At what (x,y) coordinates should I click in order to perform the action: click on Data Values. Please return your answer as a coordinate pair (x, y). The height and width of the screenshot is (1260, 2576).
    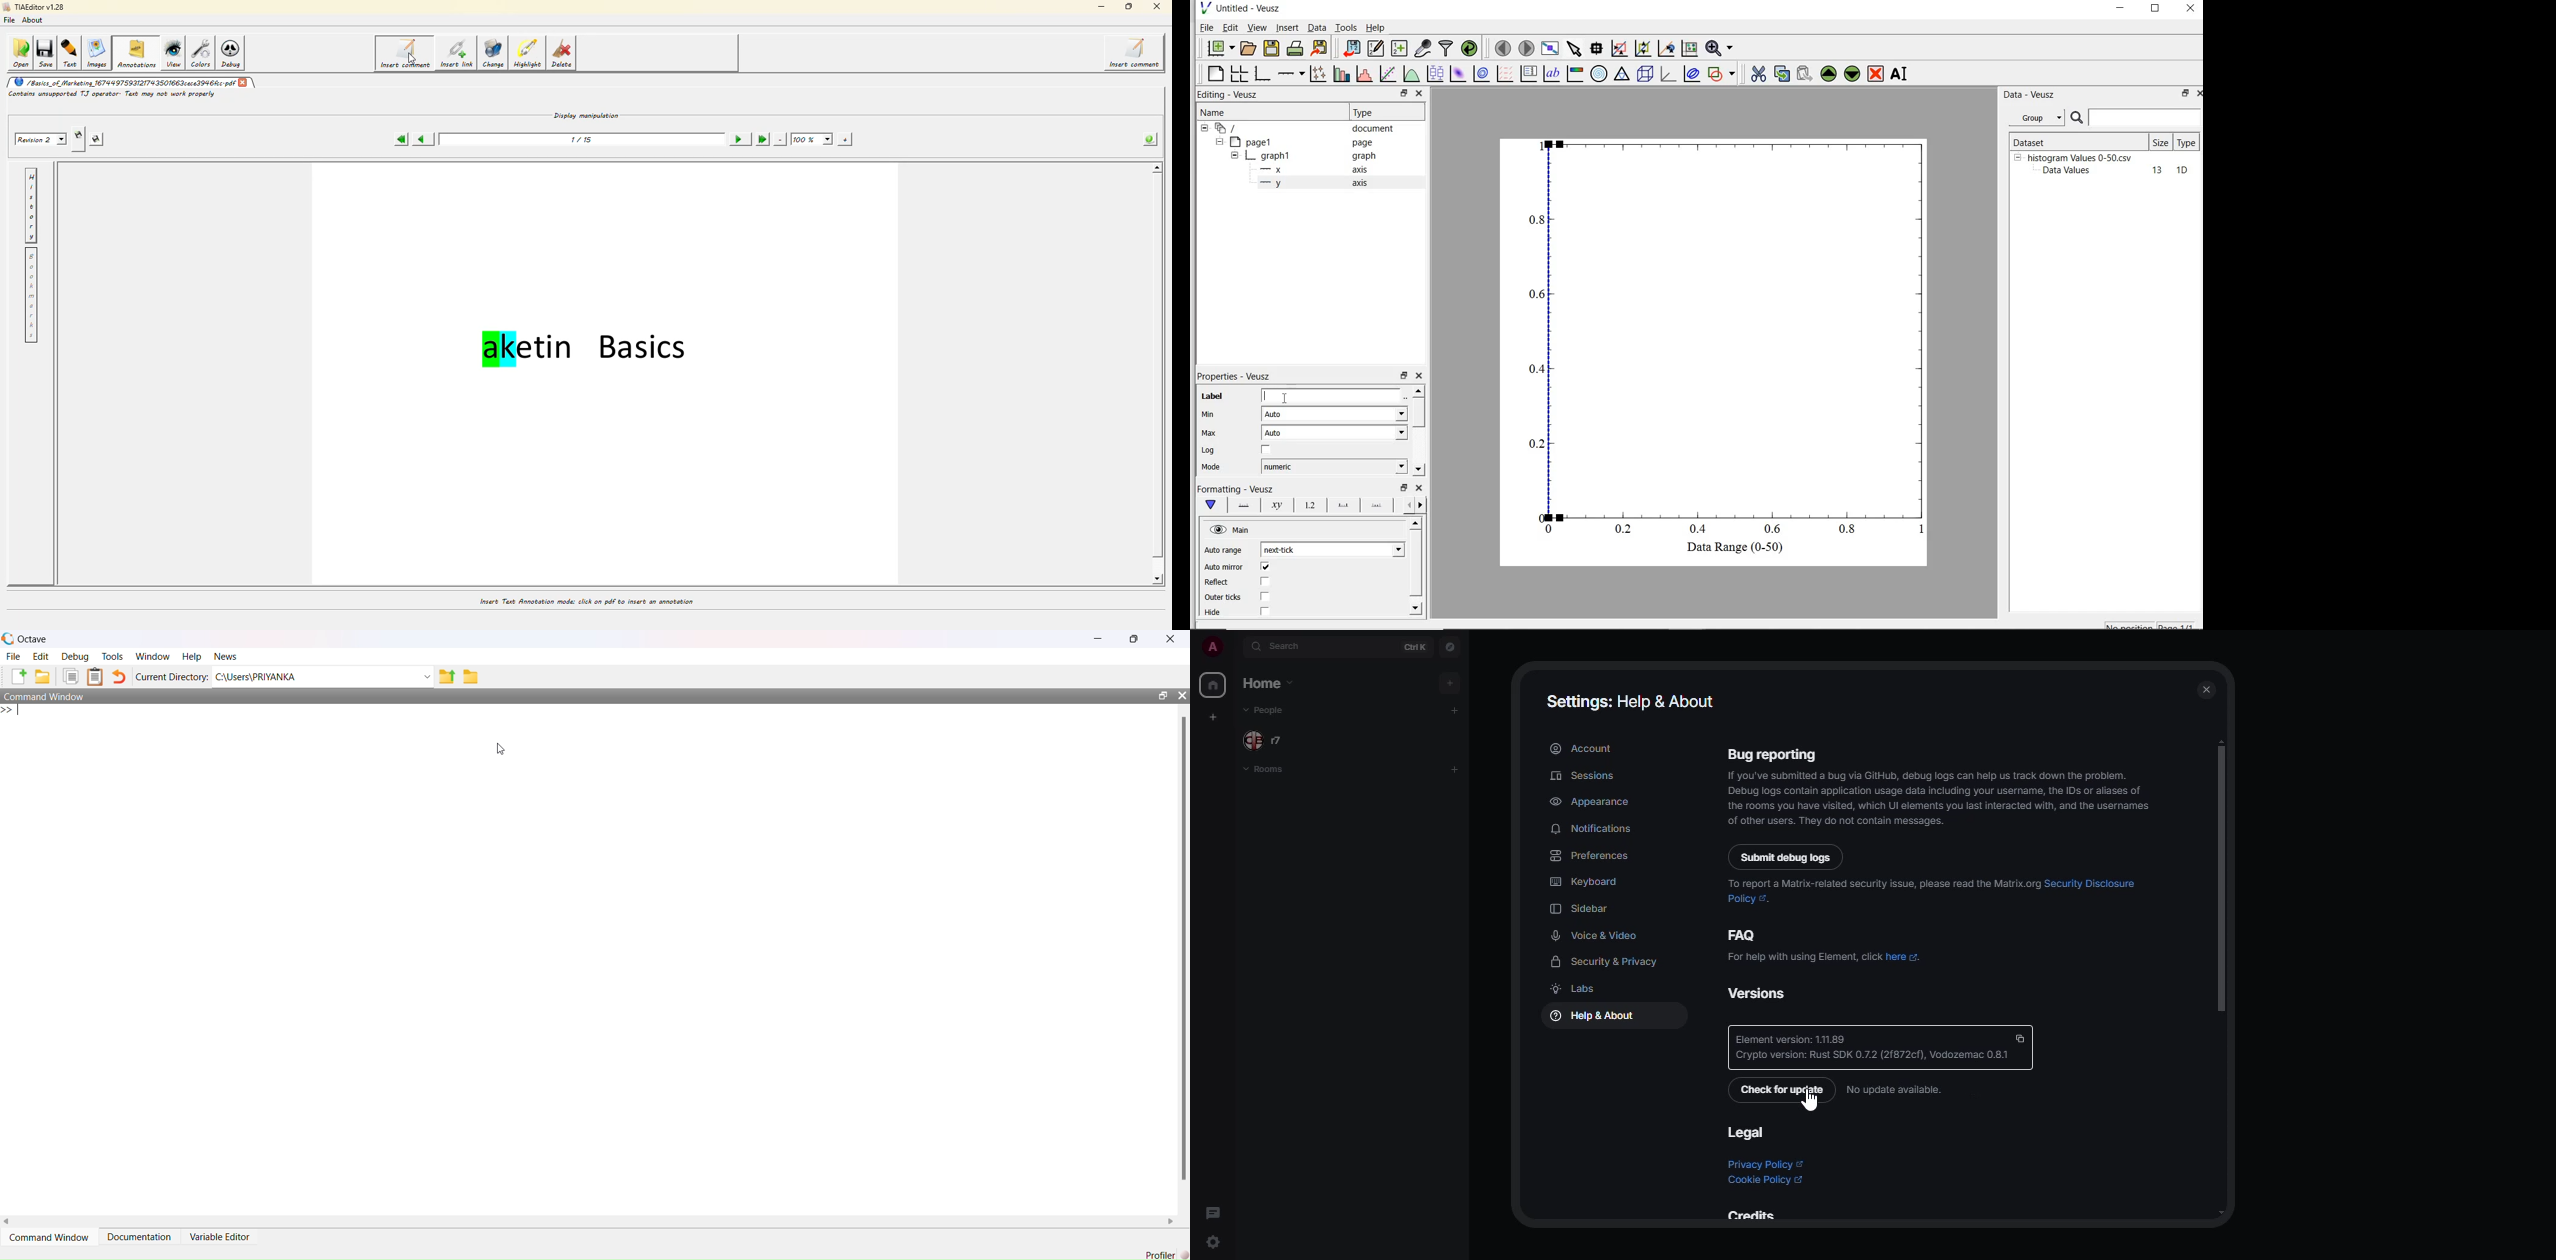
    Looking at the image, I should click on (2071, 171).